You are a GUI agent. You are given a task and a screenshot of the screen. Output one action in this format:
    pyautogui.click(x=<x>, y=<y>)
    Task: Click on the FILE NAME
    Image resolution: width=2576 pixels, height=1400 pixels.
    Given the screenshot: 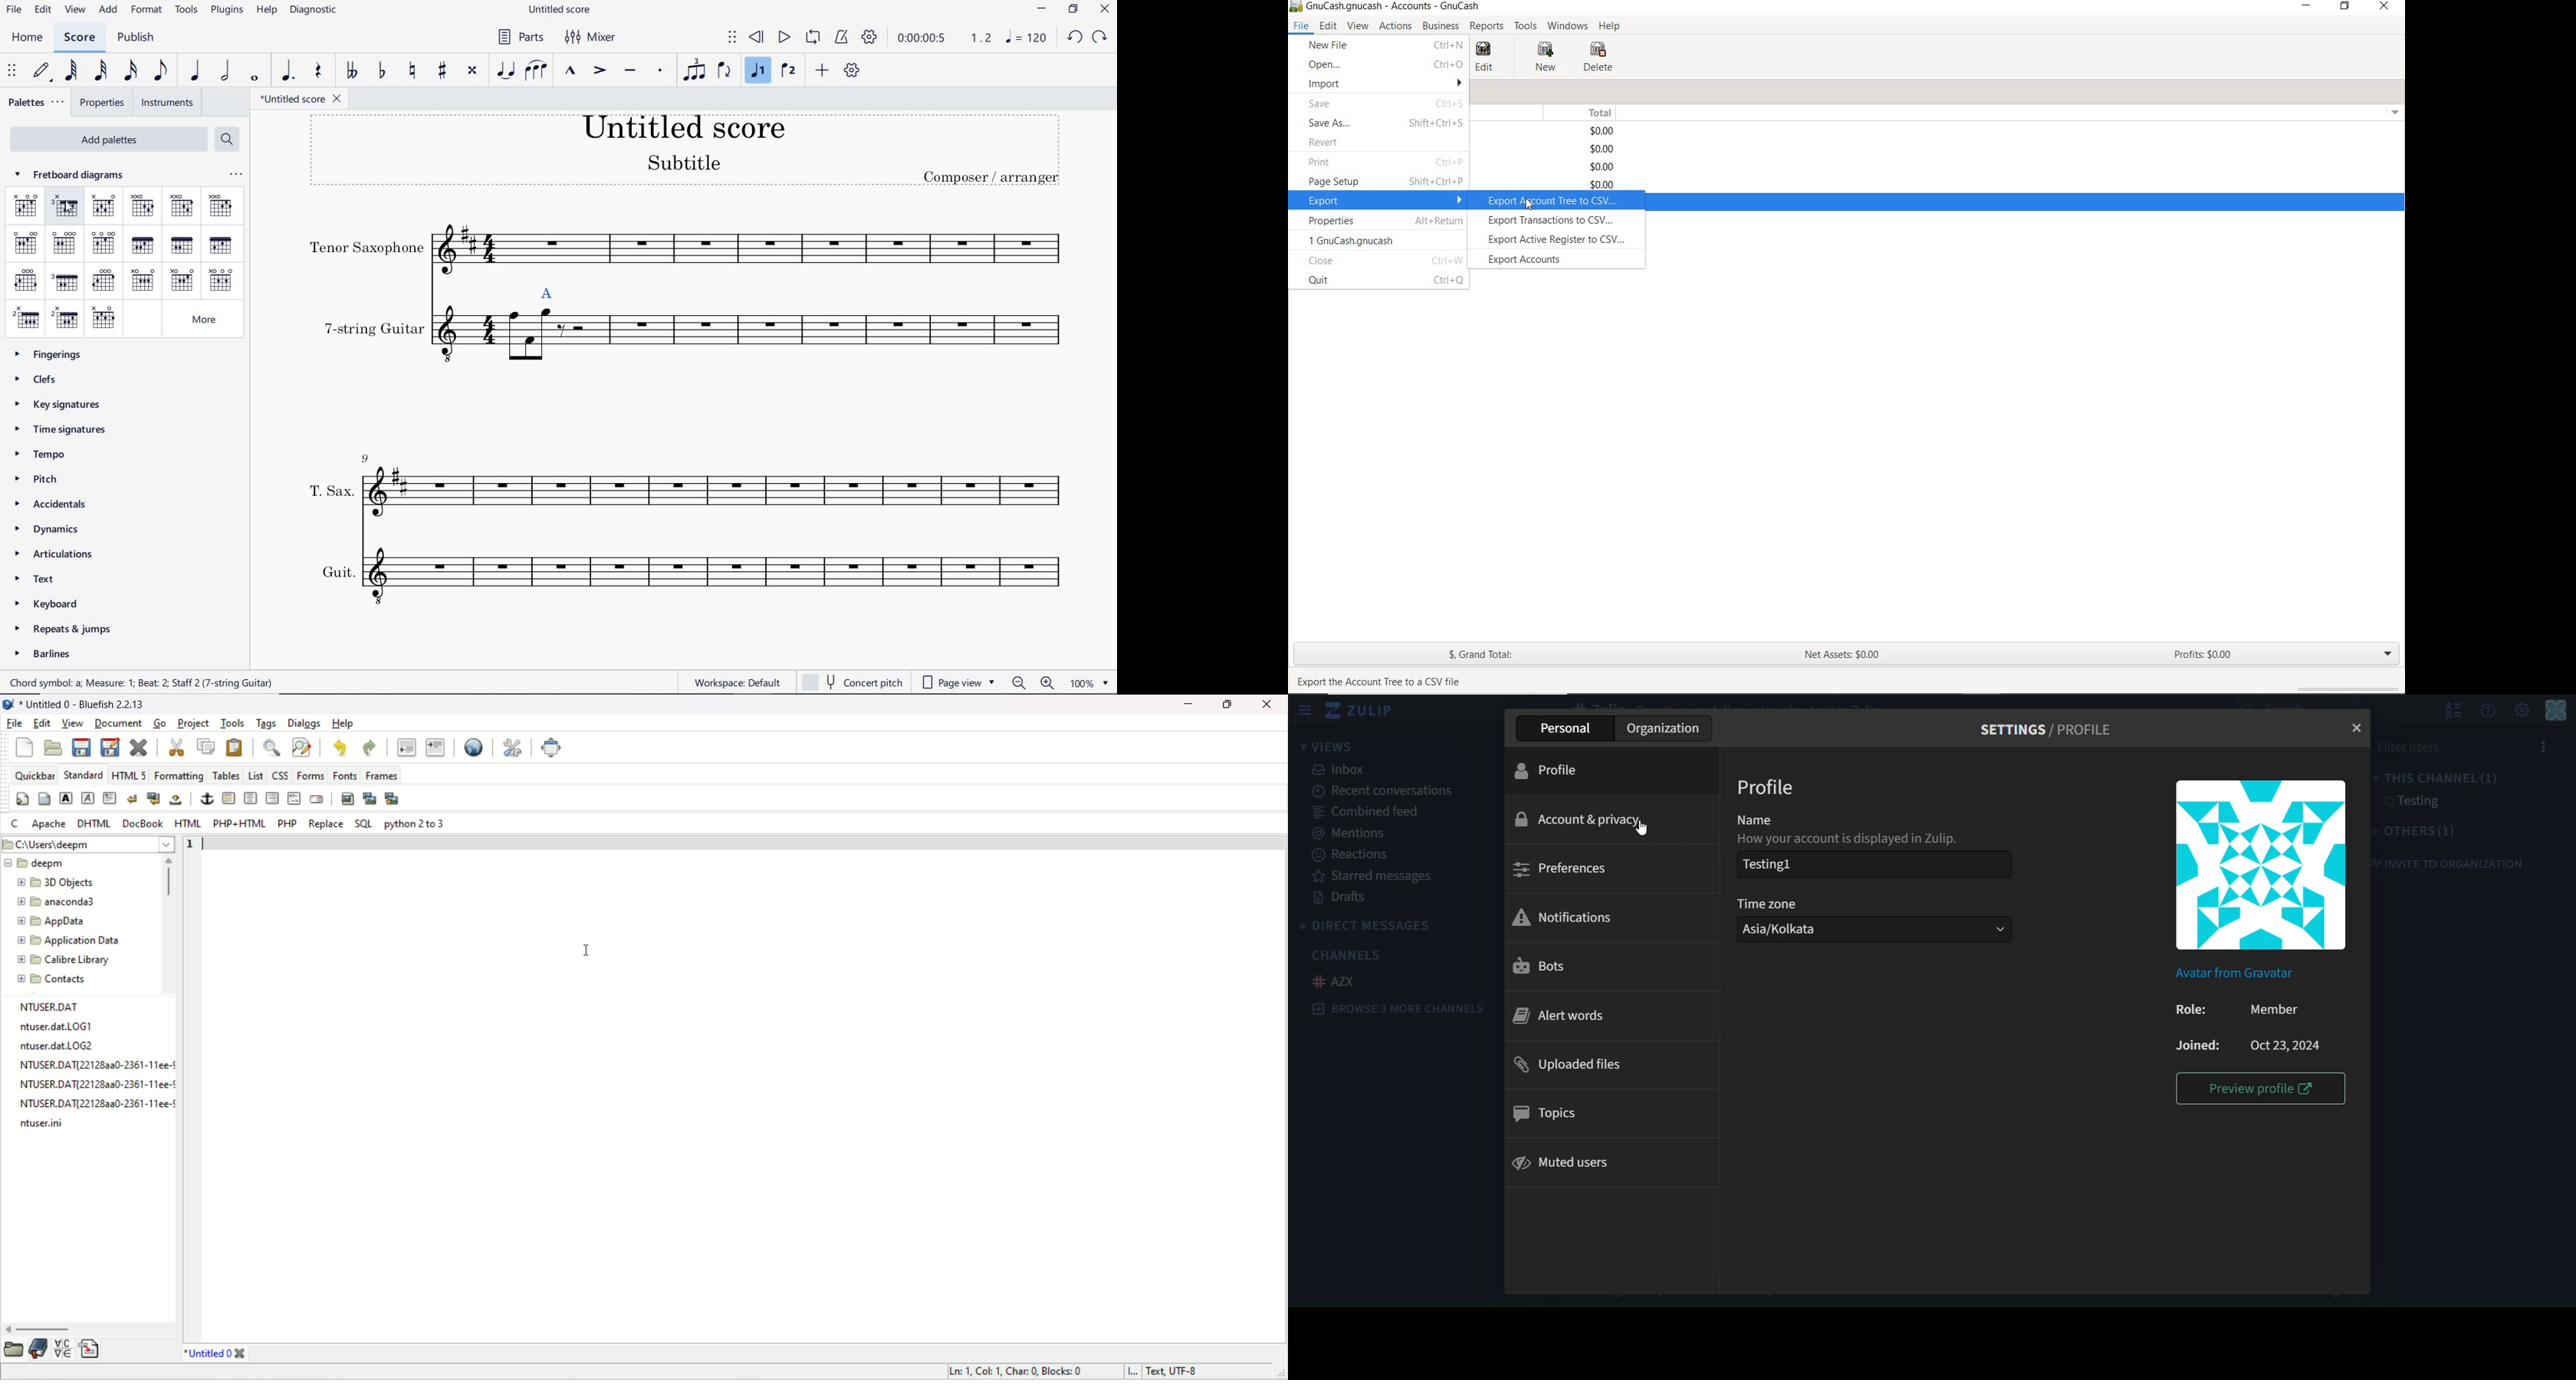 What is the action you would take?
    pyautogui.click(x=299, y=99)
    